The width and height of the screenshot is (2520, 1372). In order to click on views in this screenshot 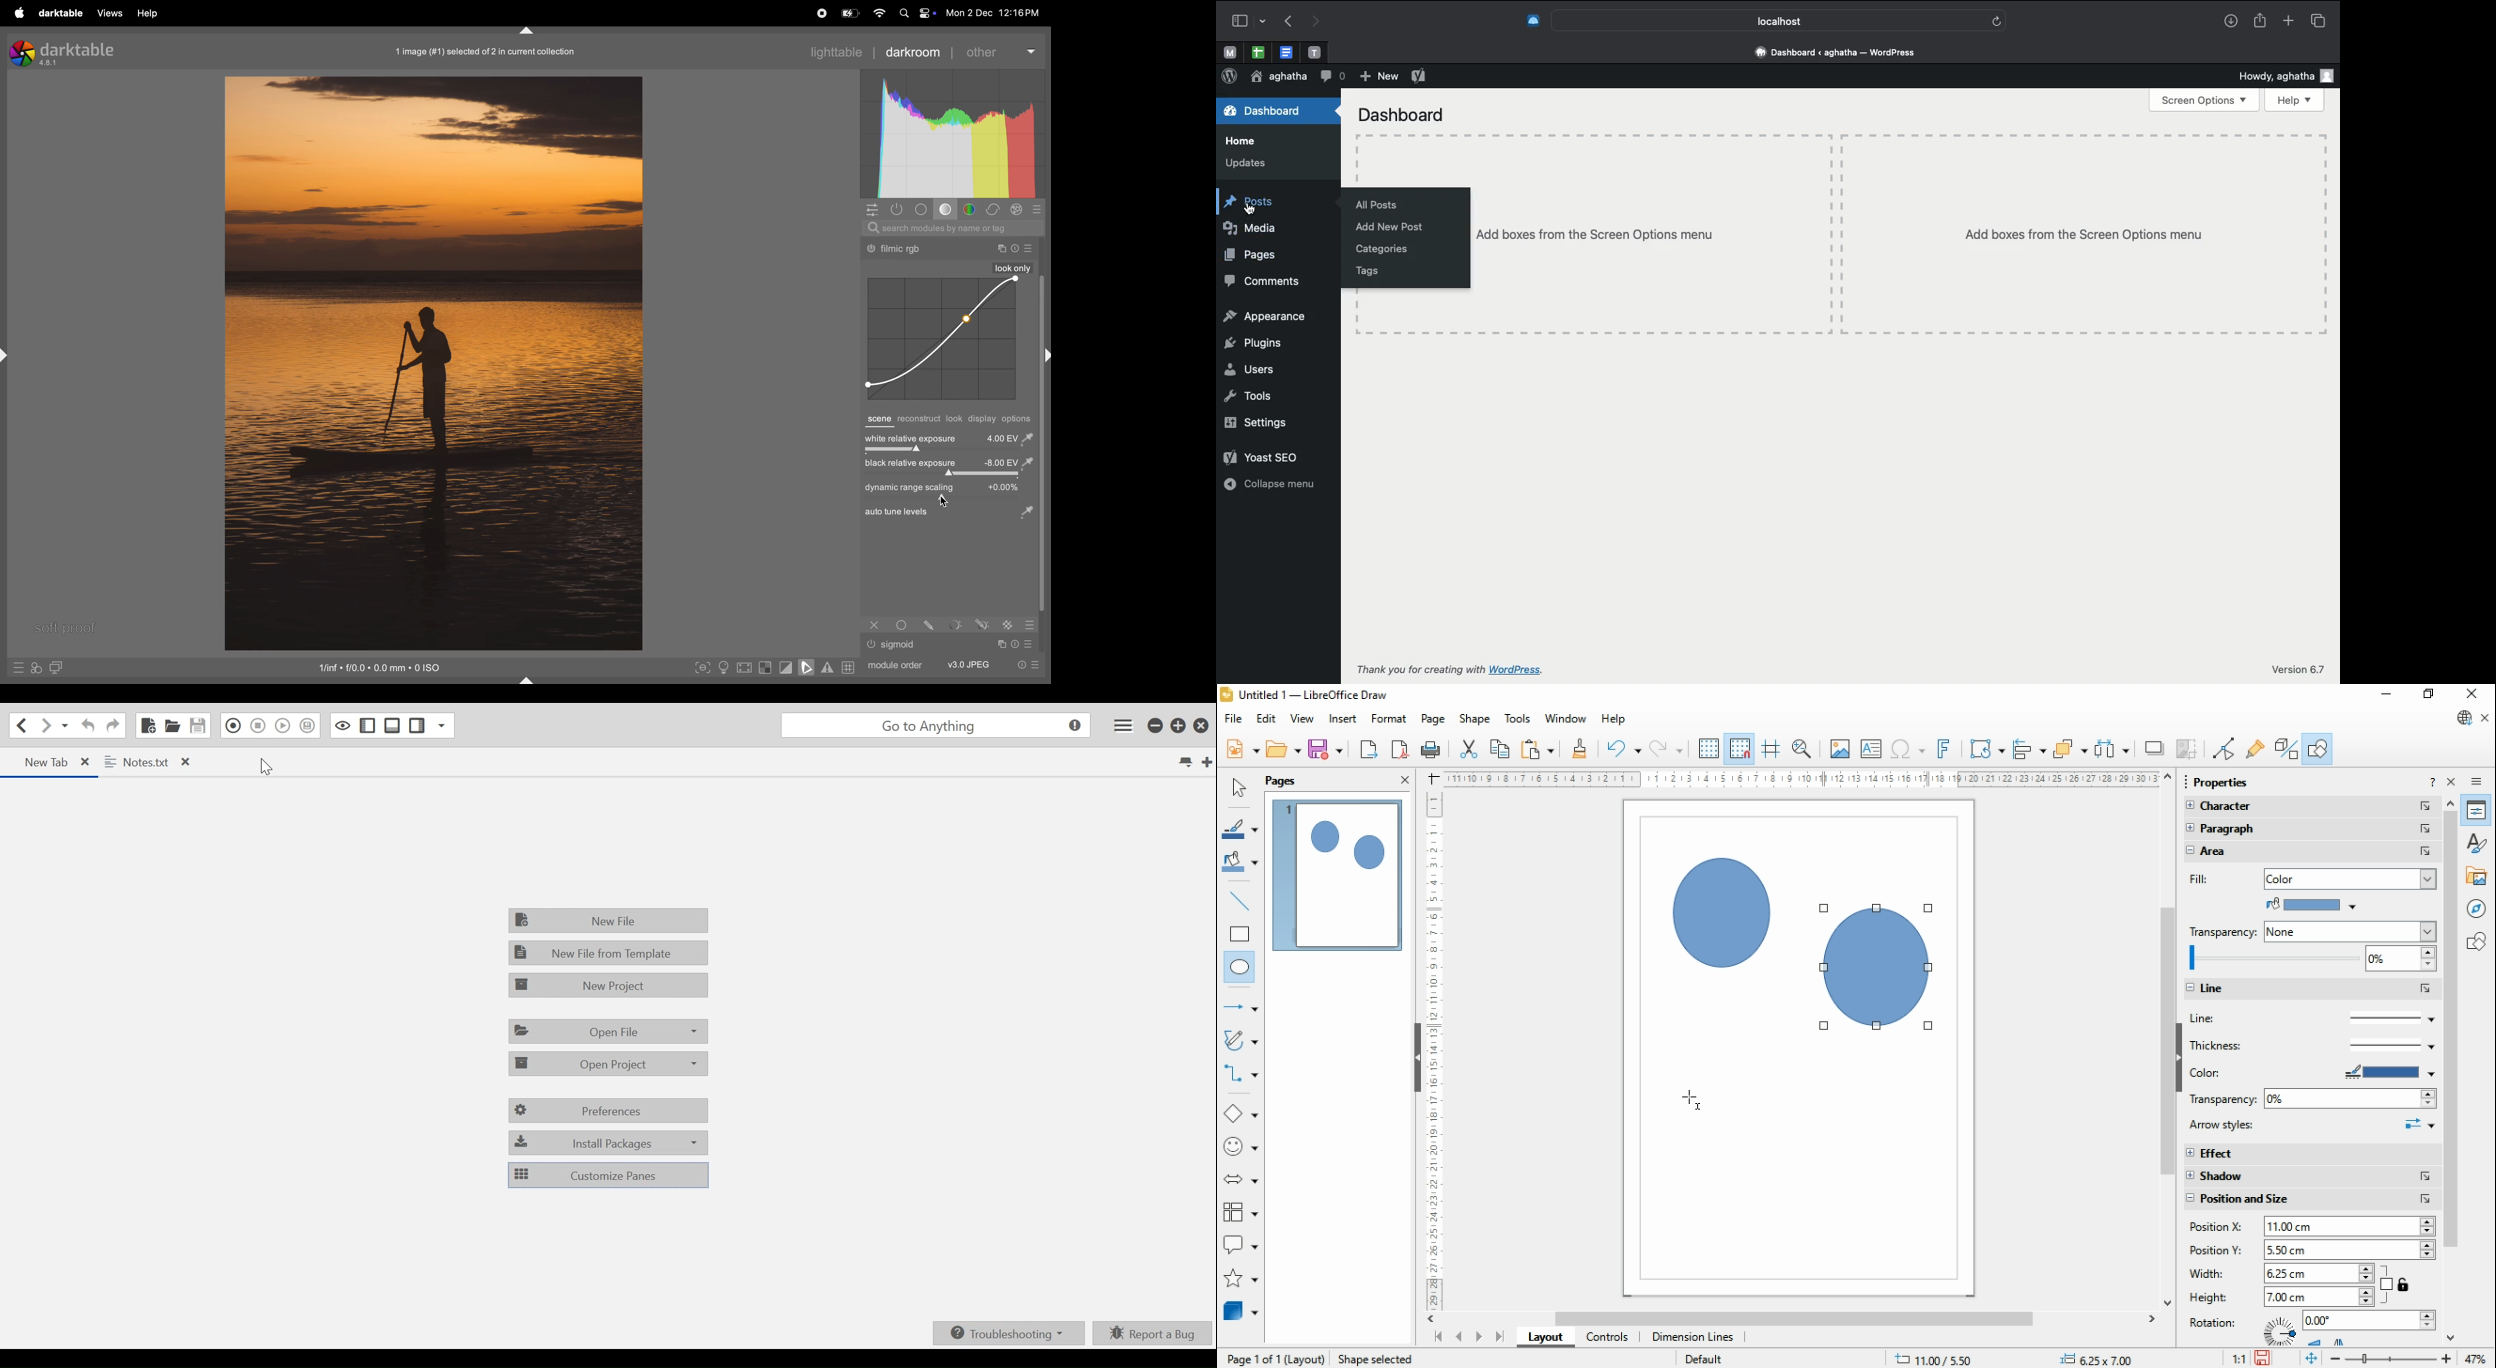, I will do `click(107, 13)`.